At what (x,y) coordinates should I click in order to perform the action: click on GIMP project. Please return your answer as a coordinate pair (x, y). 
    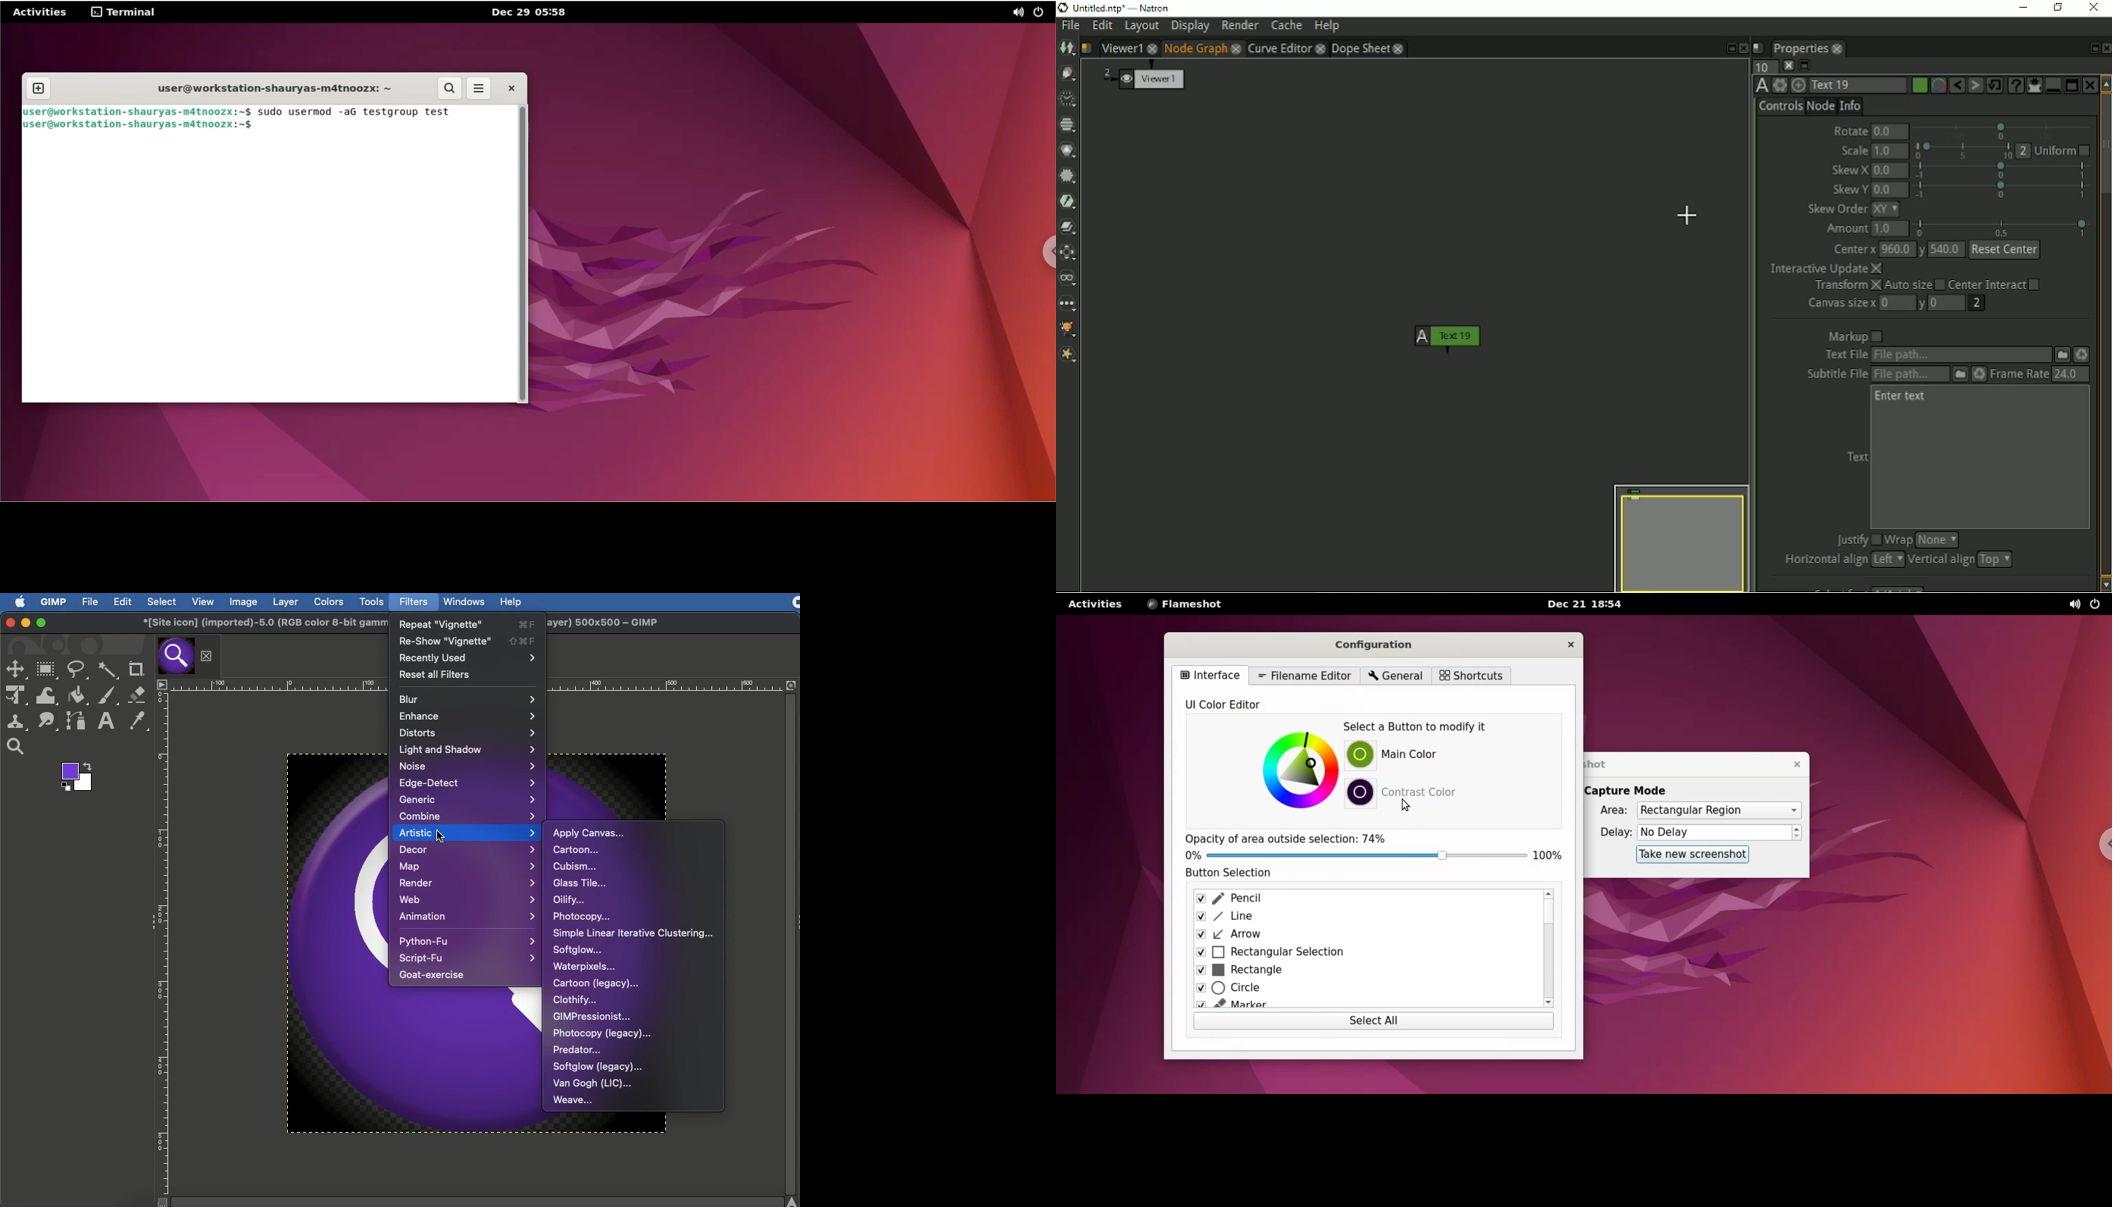
    Looking at the image, I should click on (260, 623).